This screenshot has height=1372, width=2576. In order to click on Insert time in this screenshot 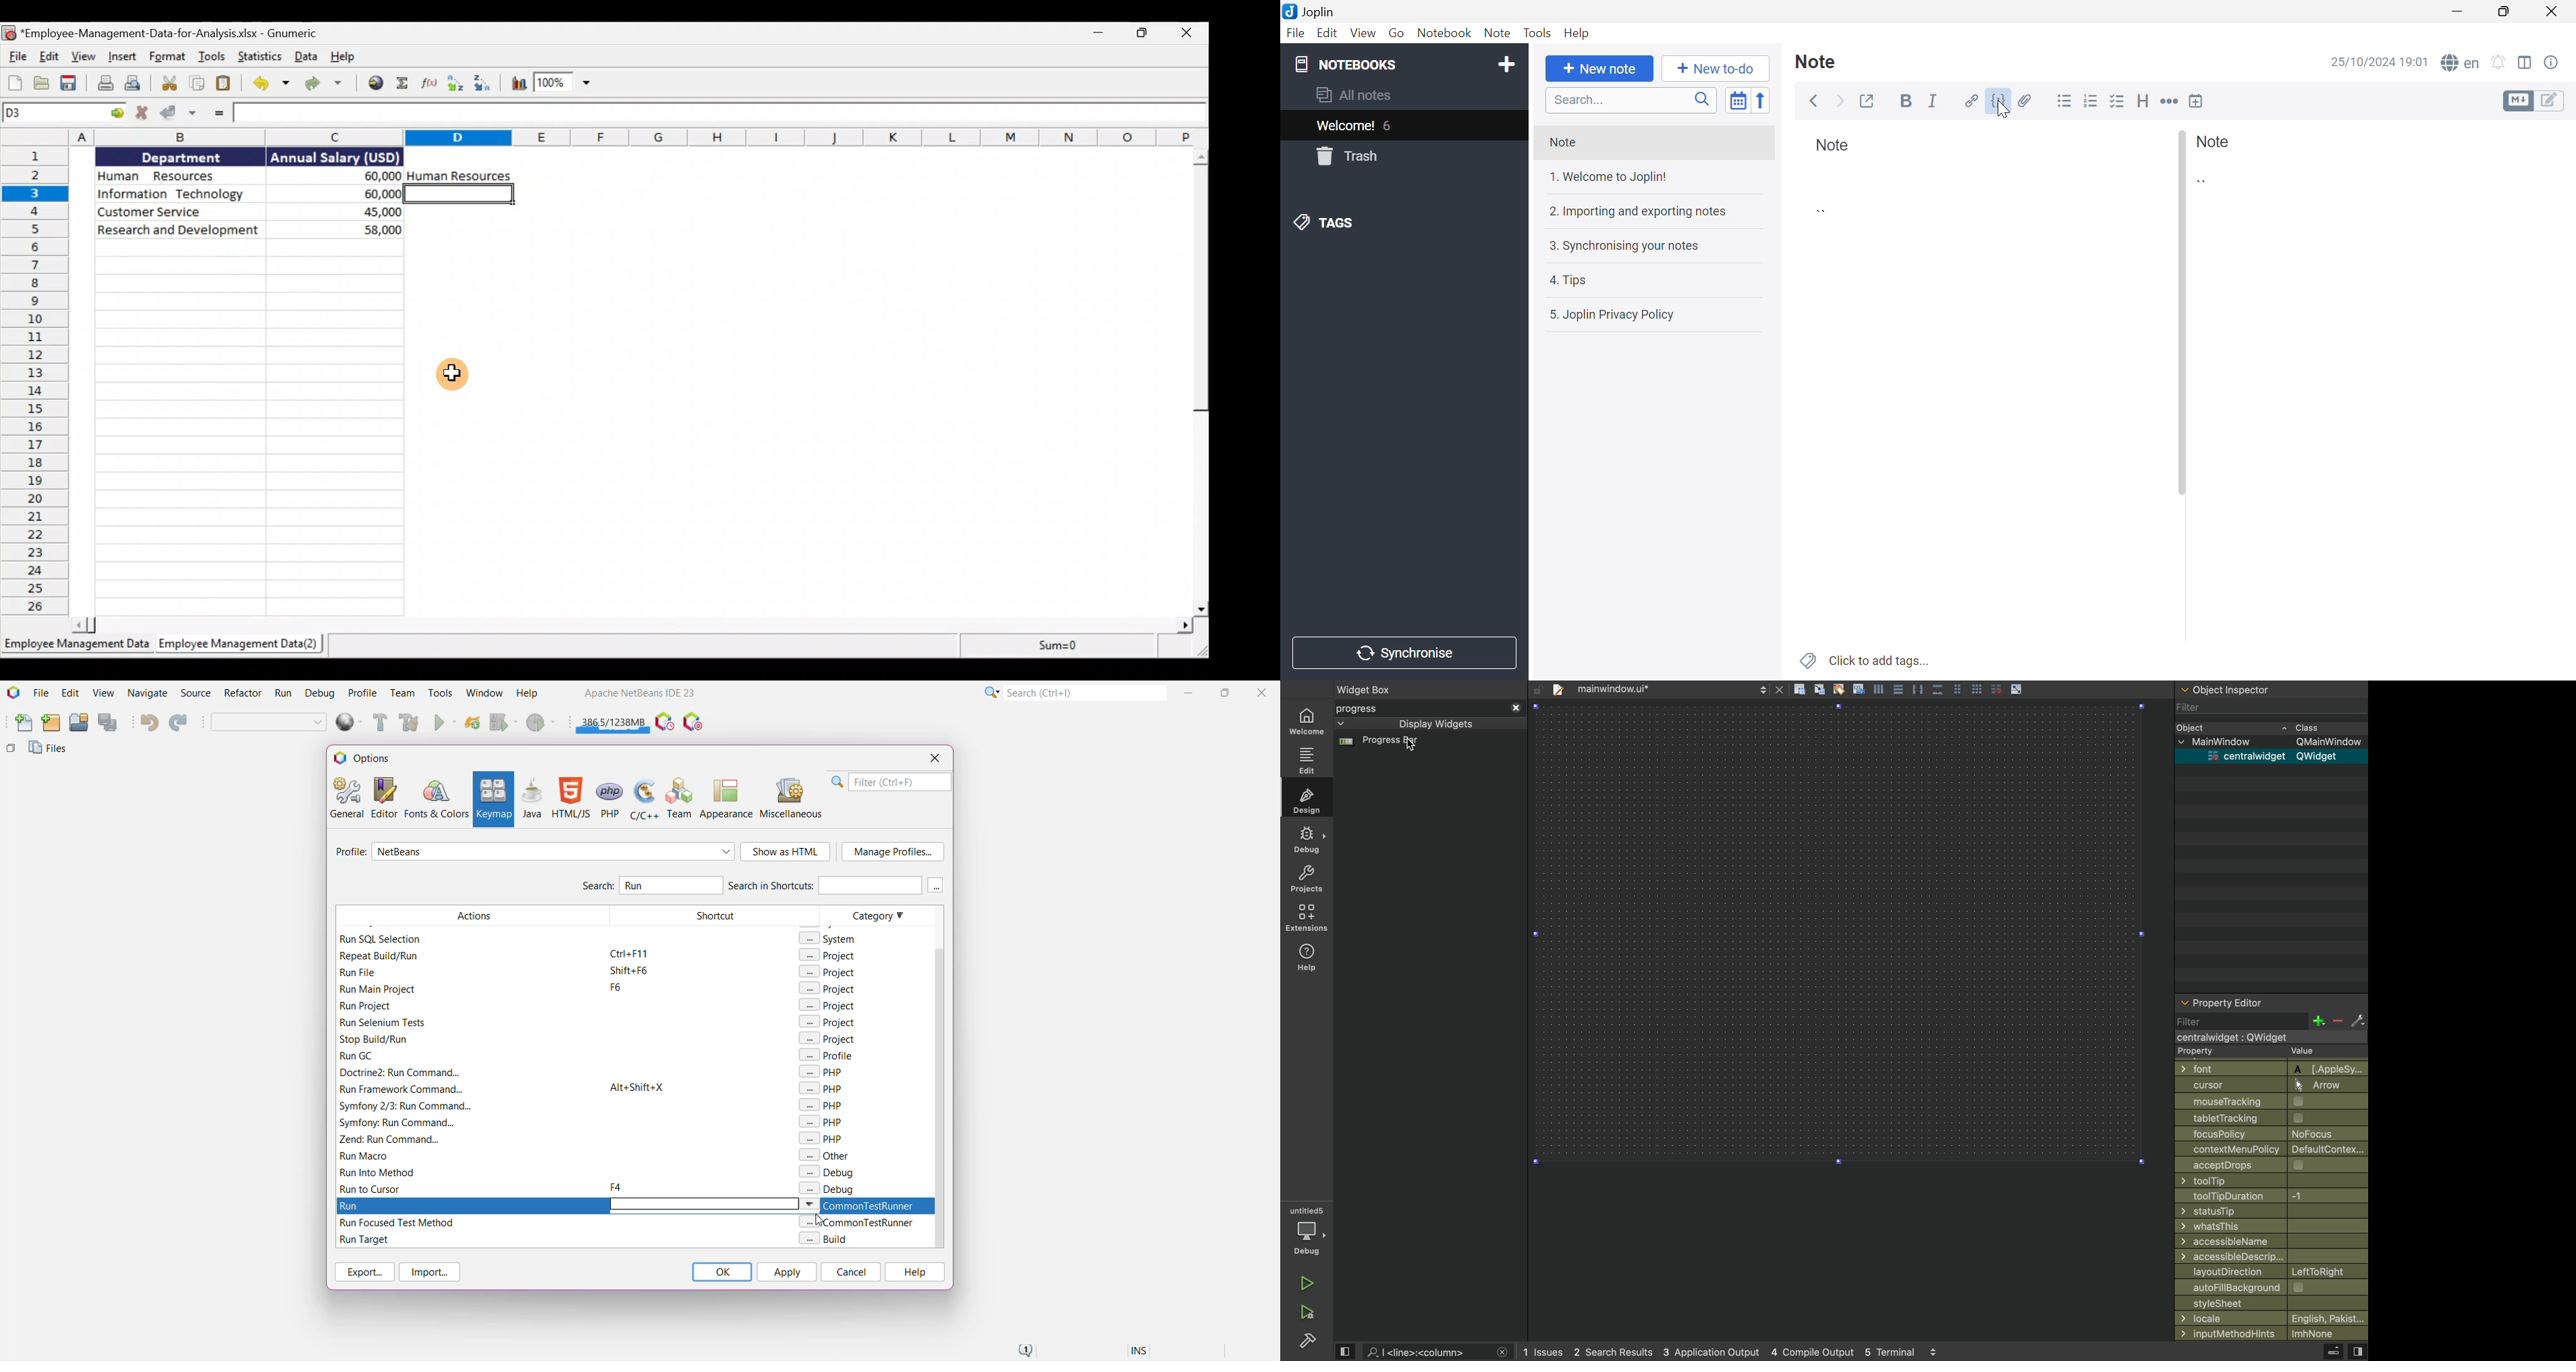, I will do `click(2197, 103)`.